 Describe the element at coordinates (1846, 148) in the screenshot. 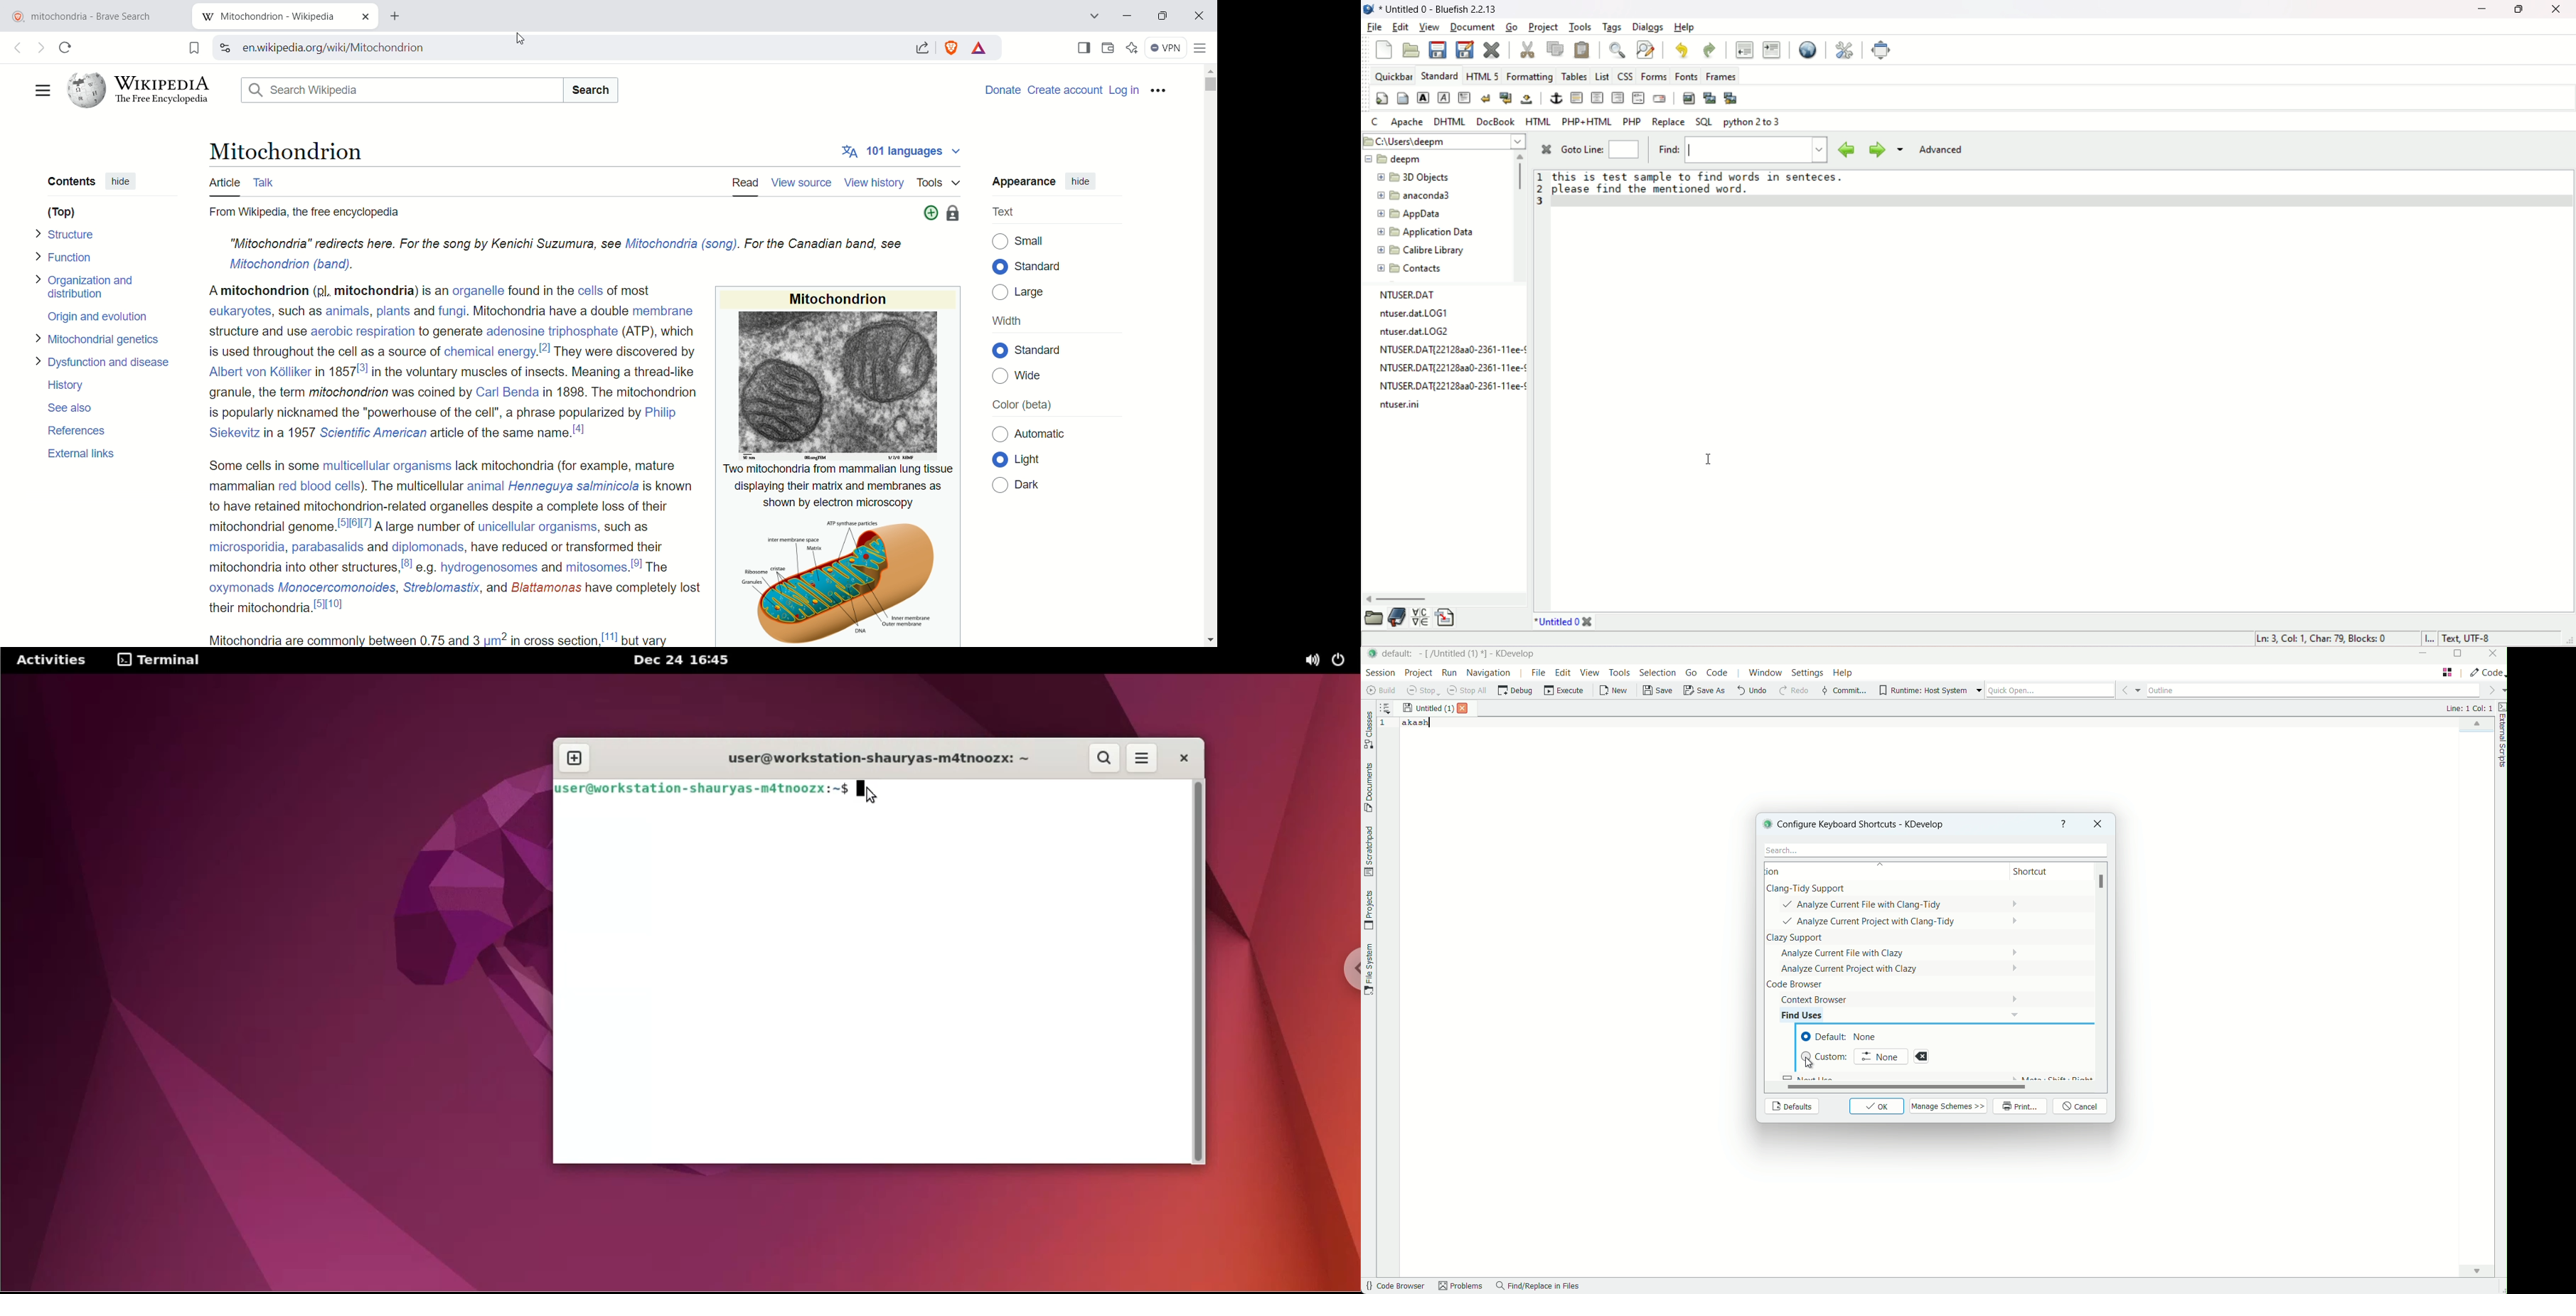

I see `previous` at that location.